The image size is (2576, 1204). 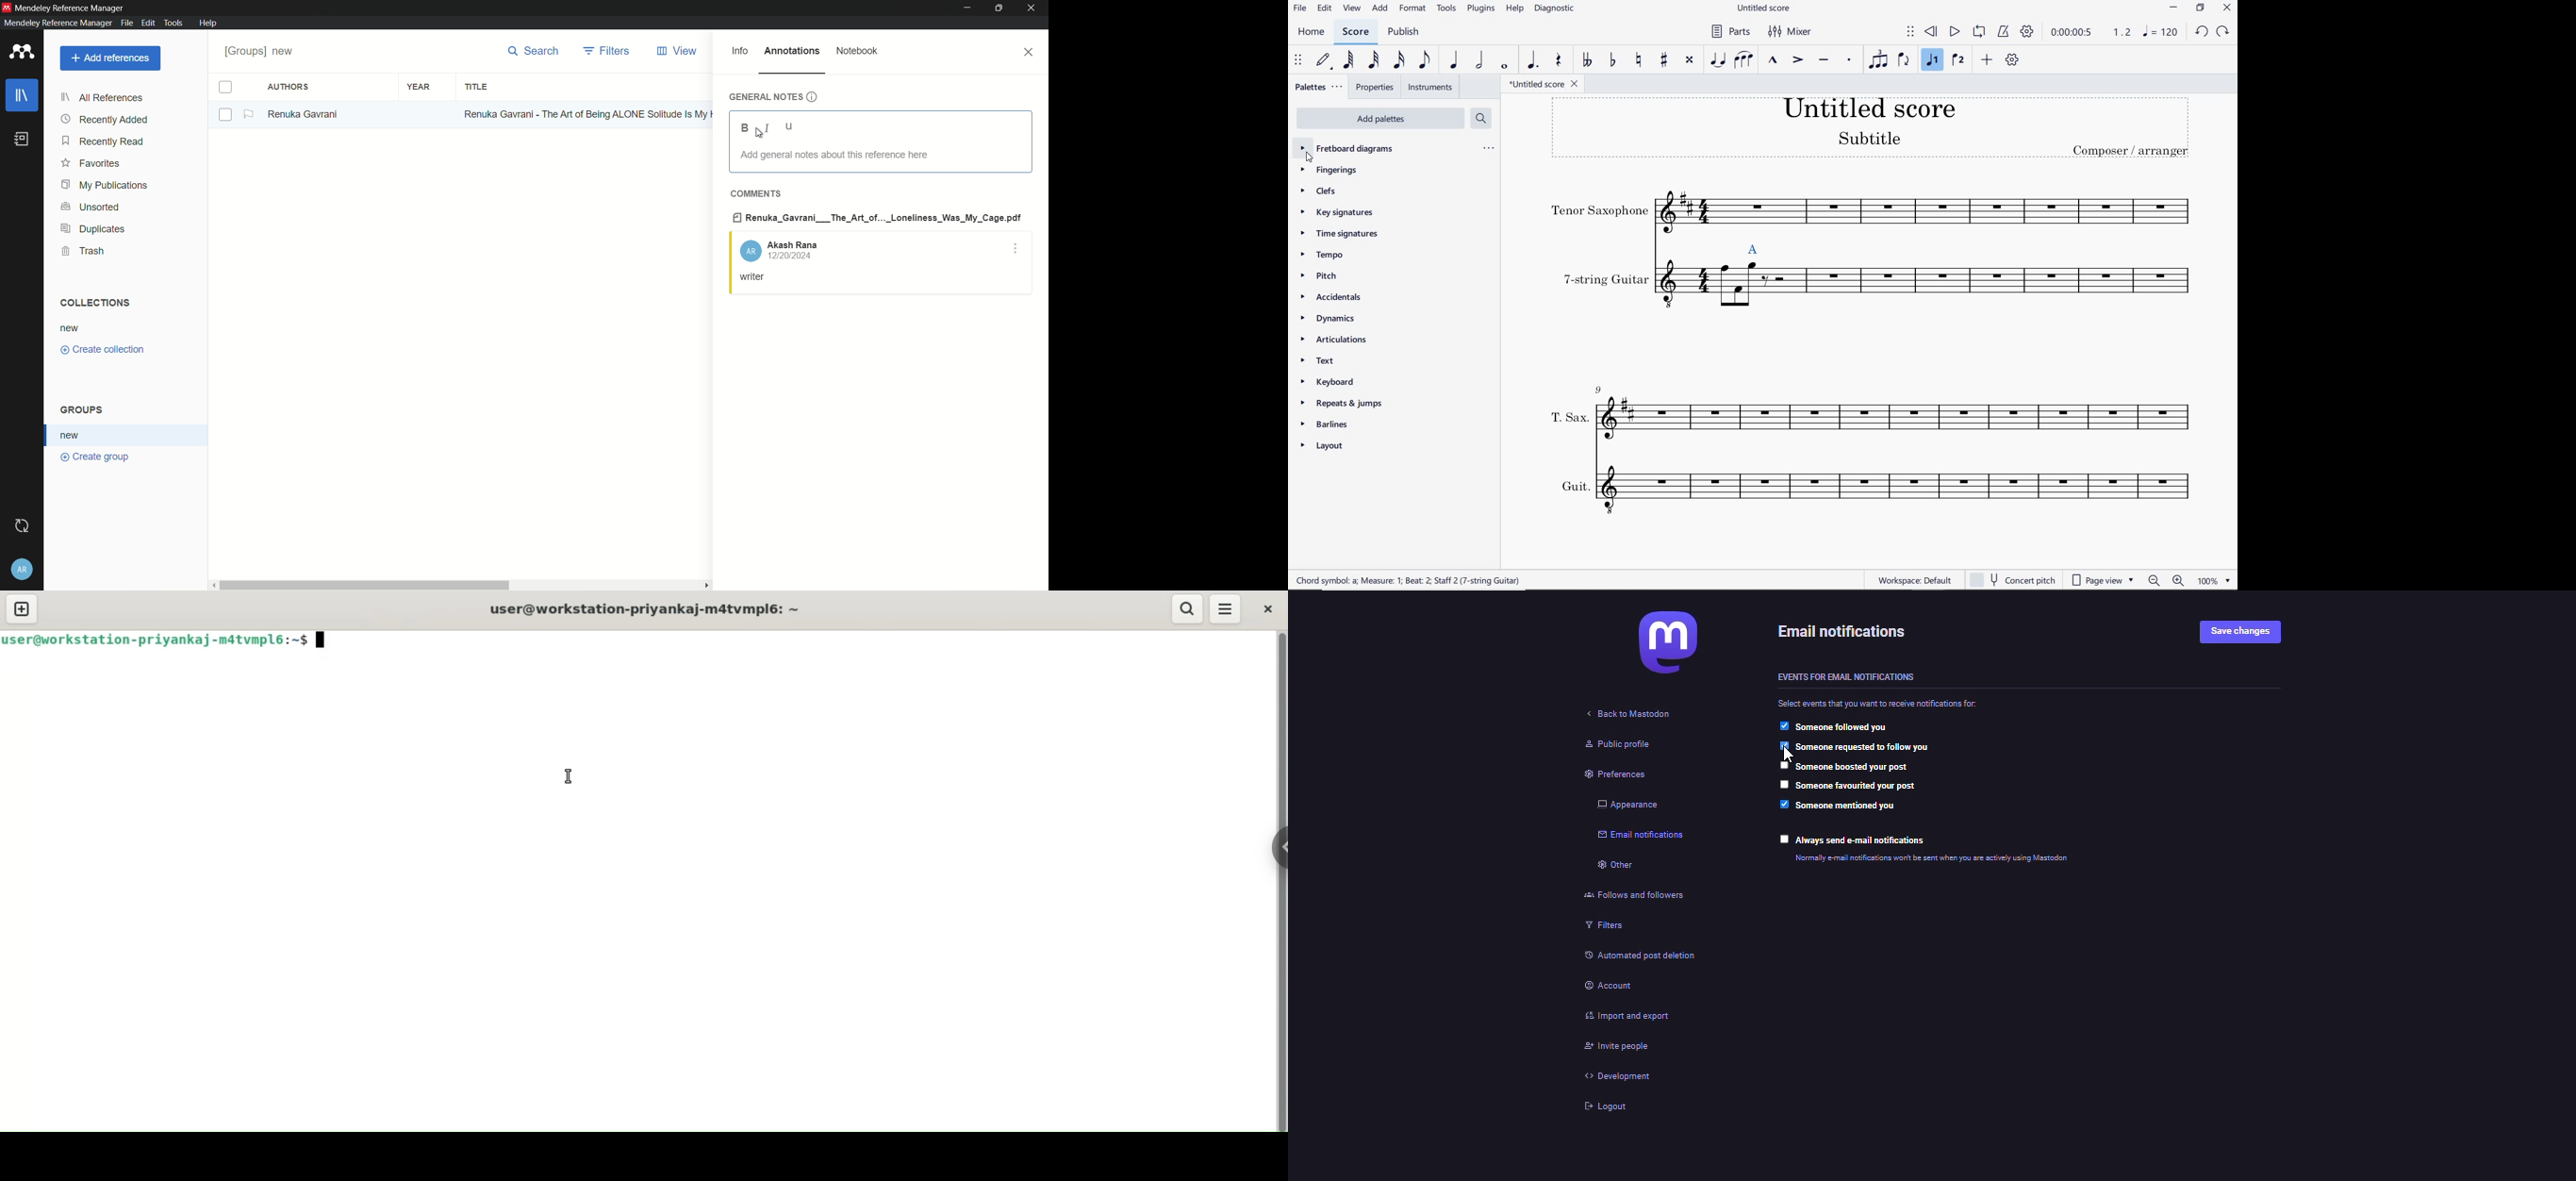 What do you see at coordinates (226, 115) in the screenshot?
I see `un(select)` at bounding box center [226, 115].